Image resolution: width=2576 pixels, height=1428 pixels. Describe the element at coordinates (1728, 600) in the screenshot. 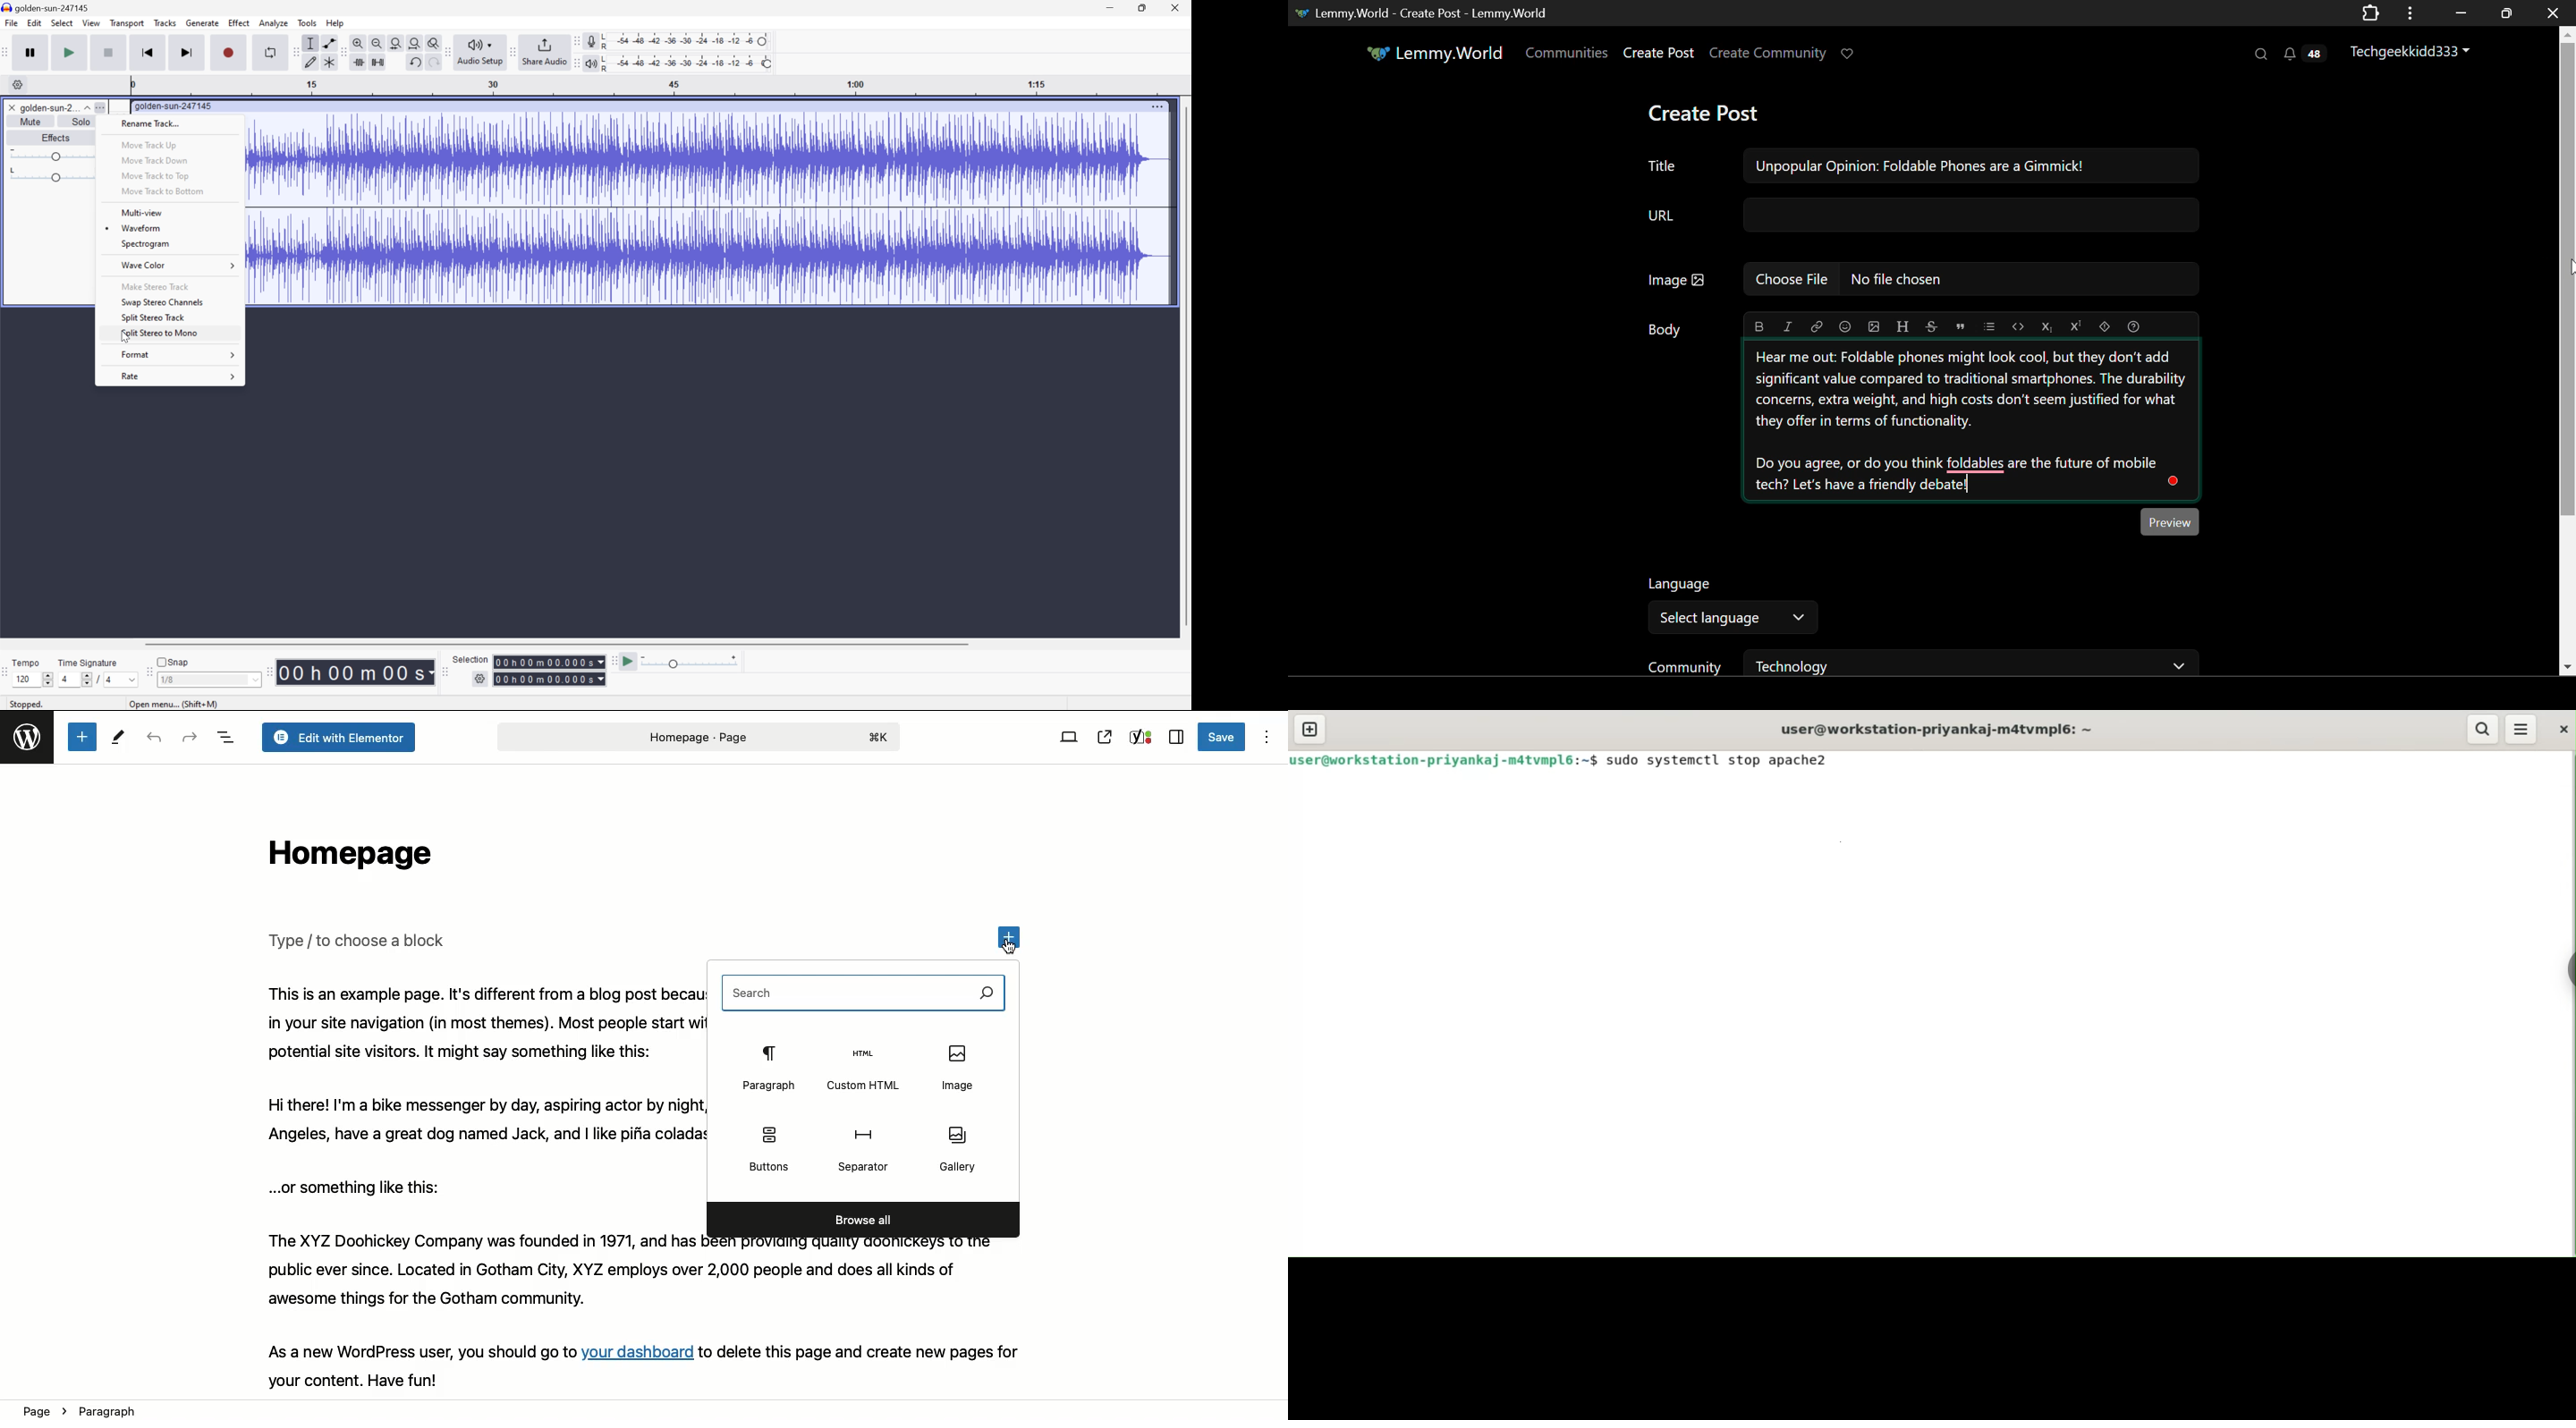

I see `Select Post Language` at that location.